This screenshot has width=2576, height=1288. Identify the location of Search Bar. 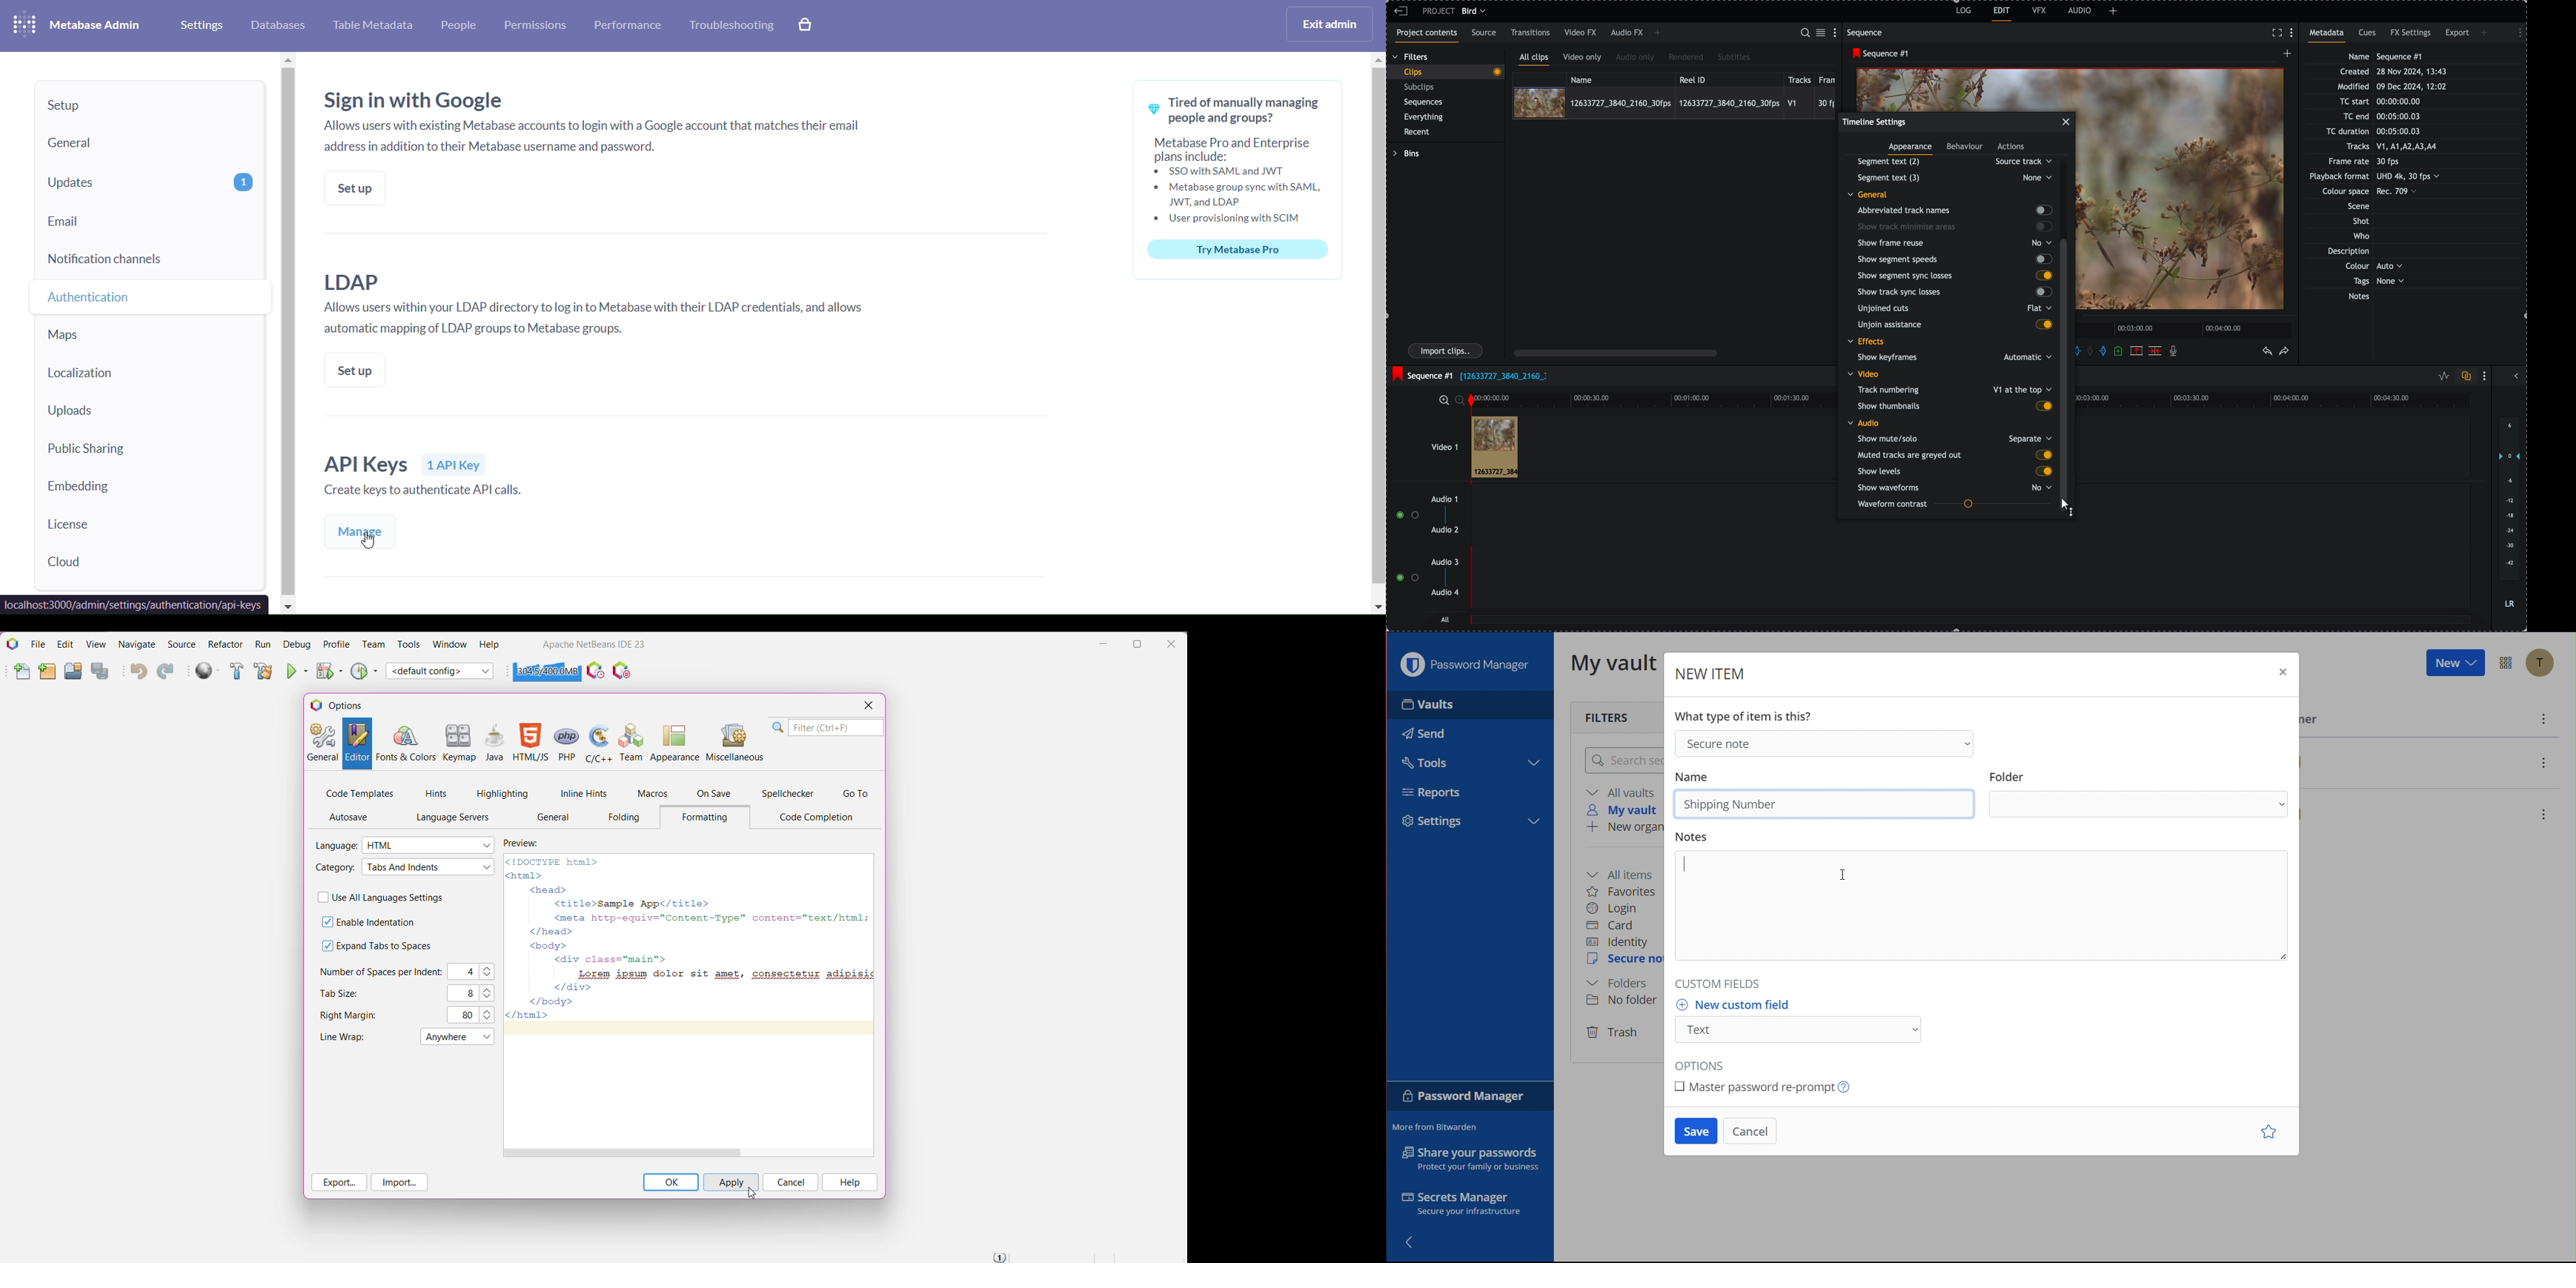
(1625, 761).